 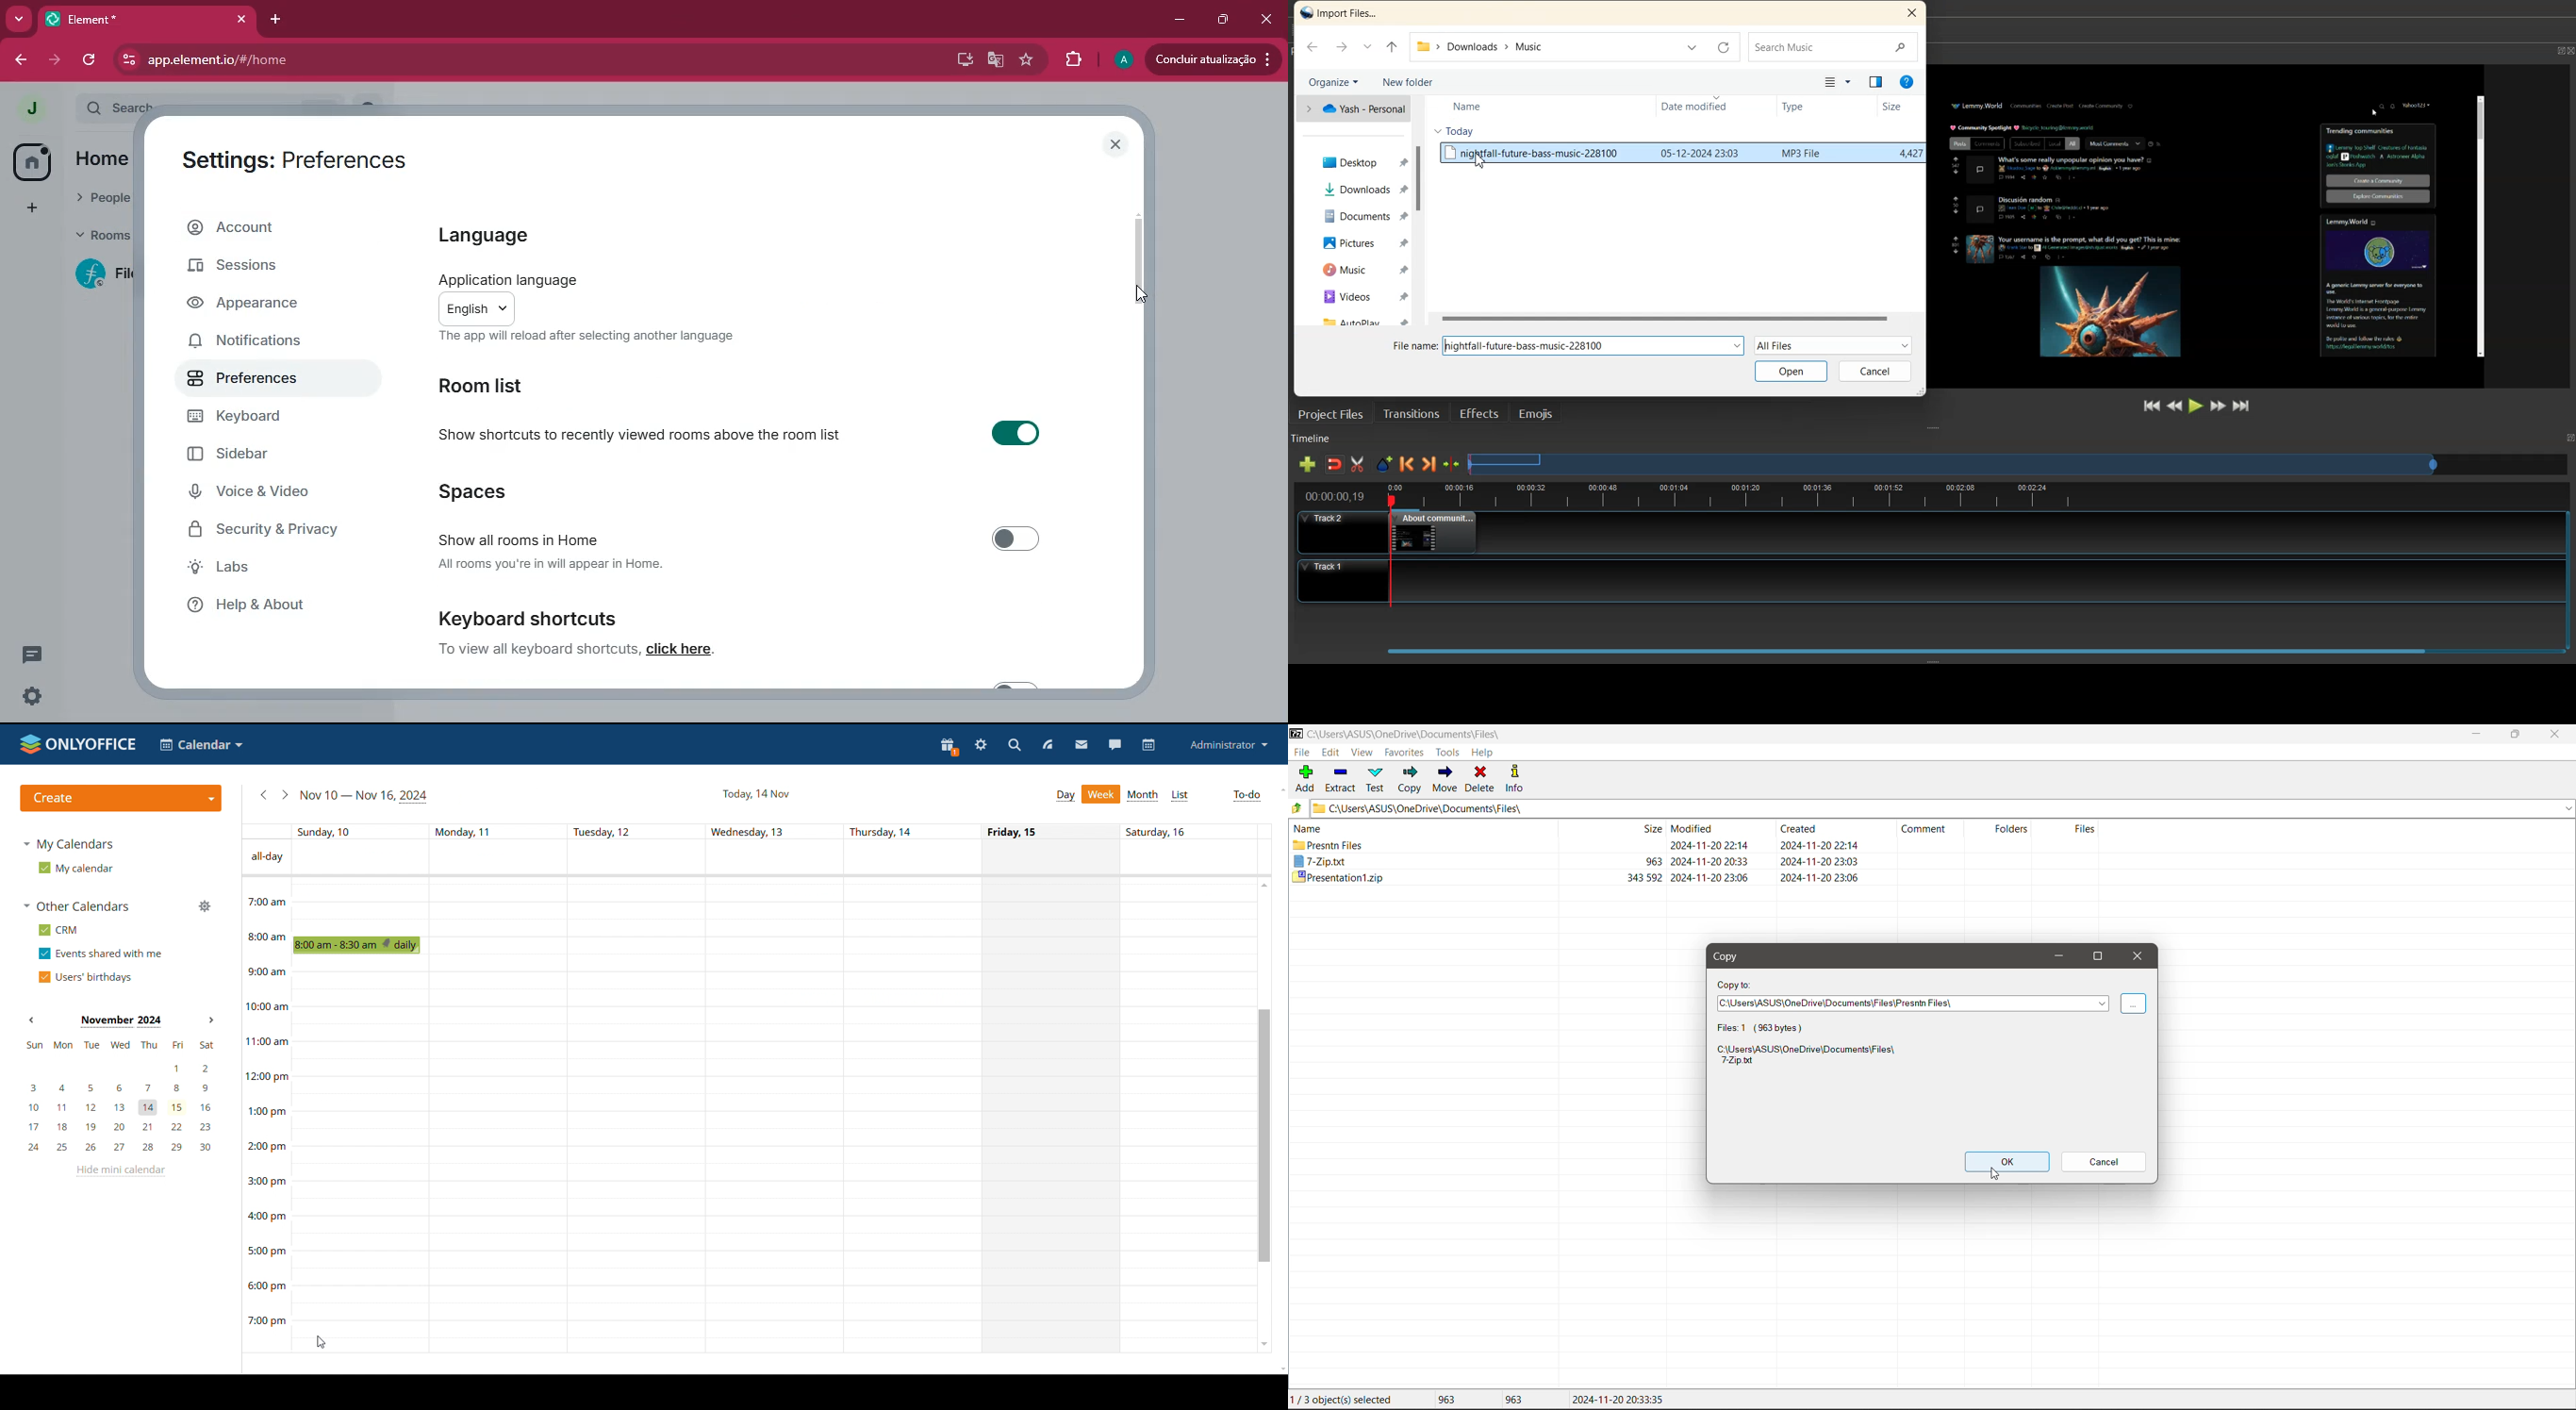 I want to click on Center the timeline on the playhead, so click(x=1452, y=464).